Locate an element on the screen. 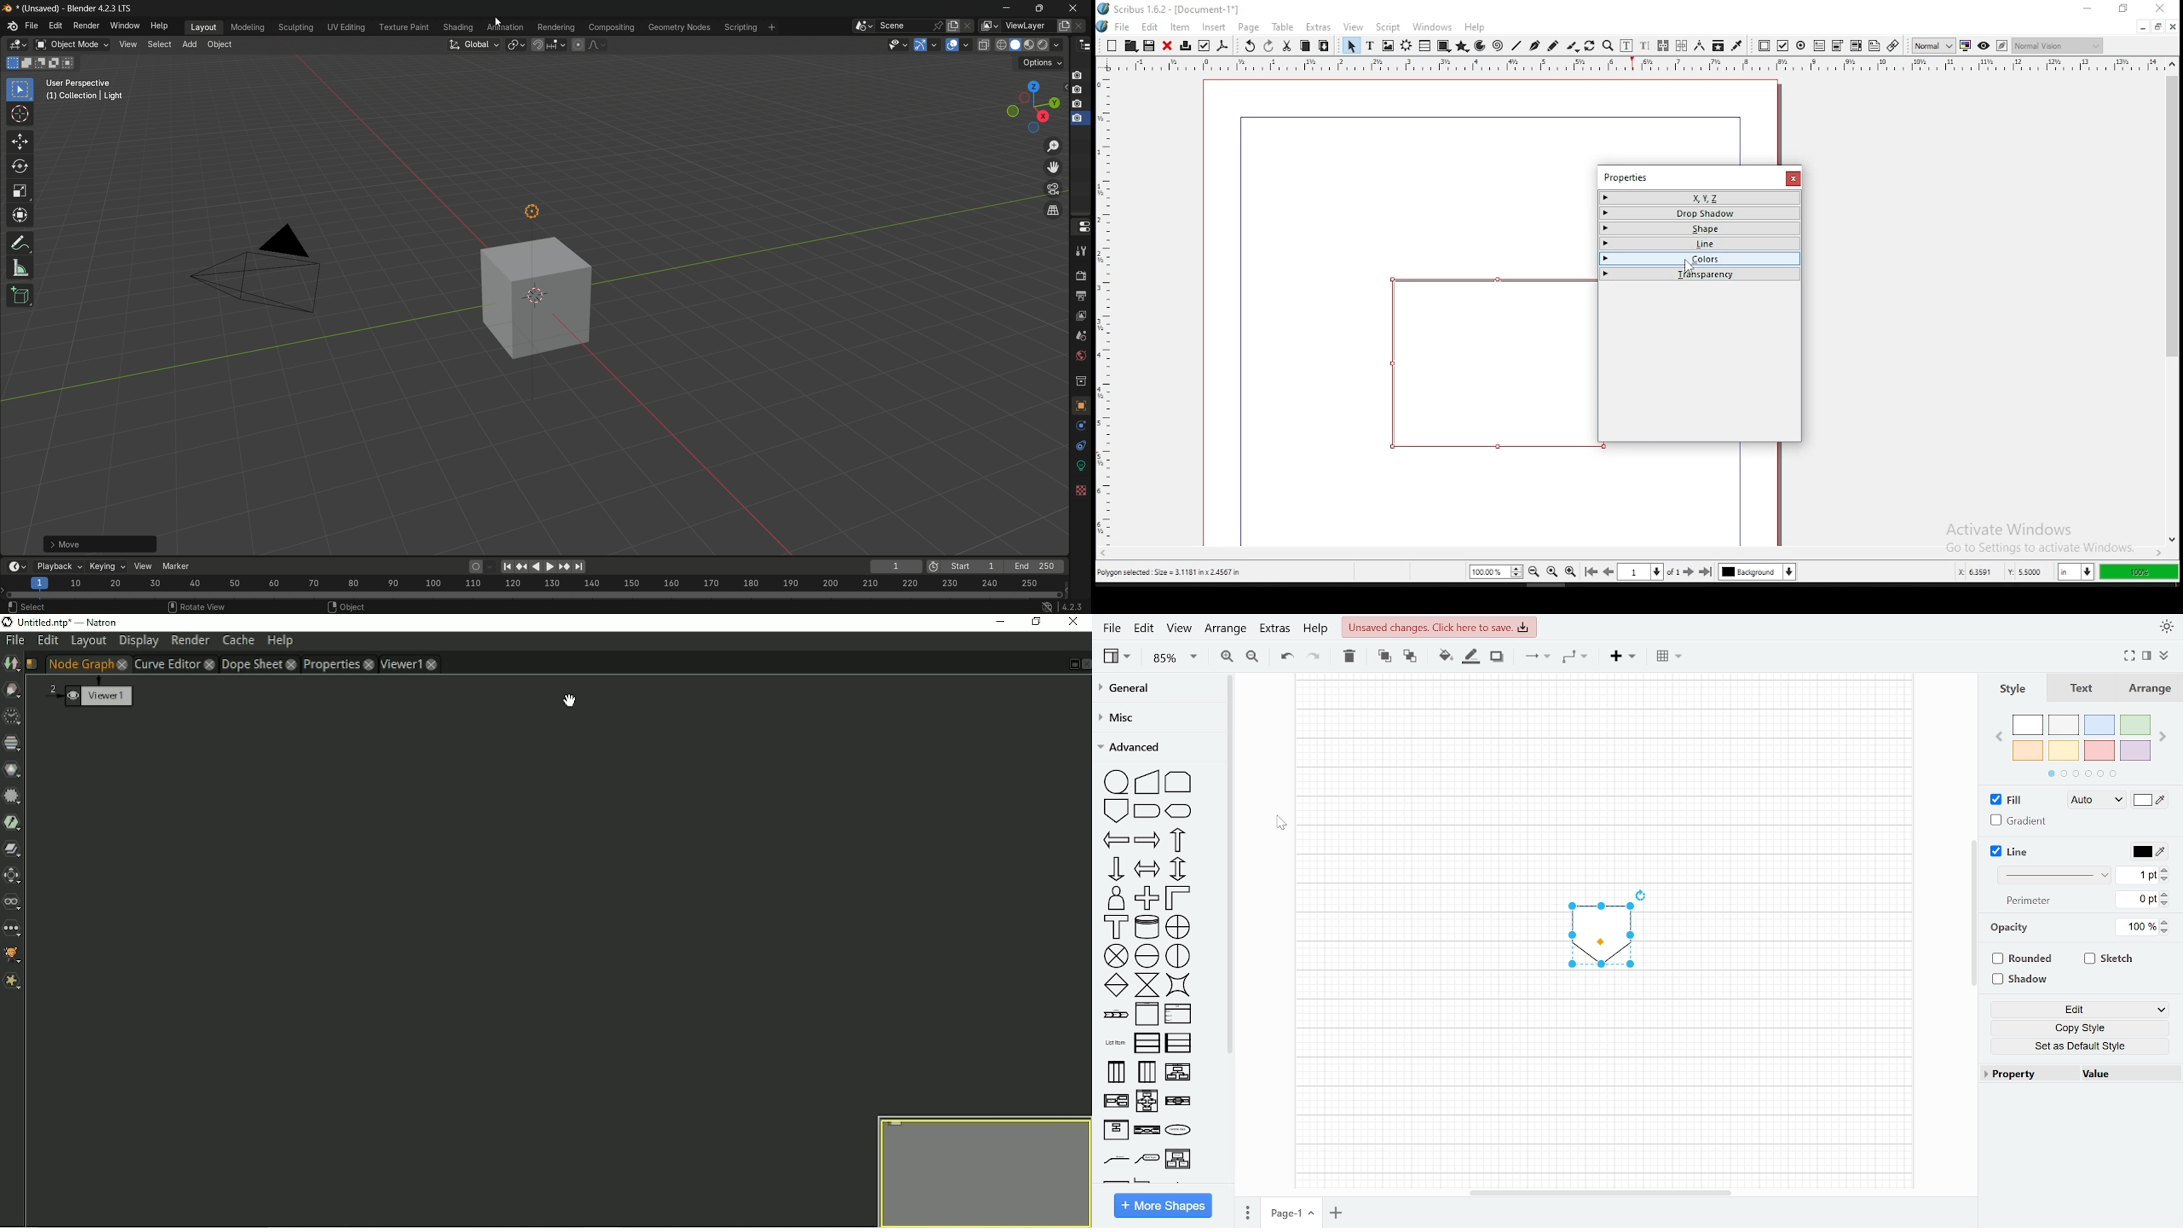  vertical pool is located at coordinates (1115, 1072).